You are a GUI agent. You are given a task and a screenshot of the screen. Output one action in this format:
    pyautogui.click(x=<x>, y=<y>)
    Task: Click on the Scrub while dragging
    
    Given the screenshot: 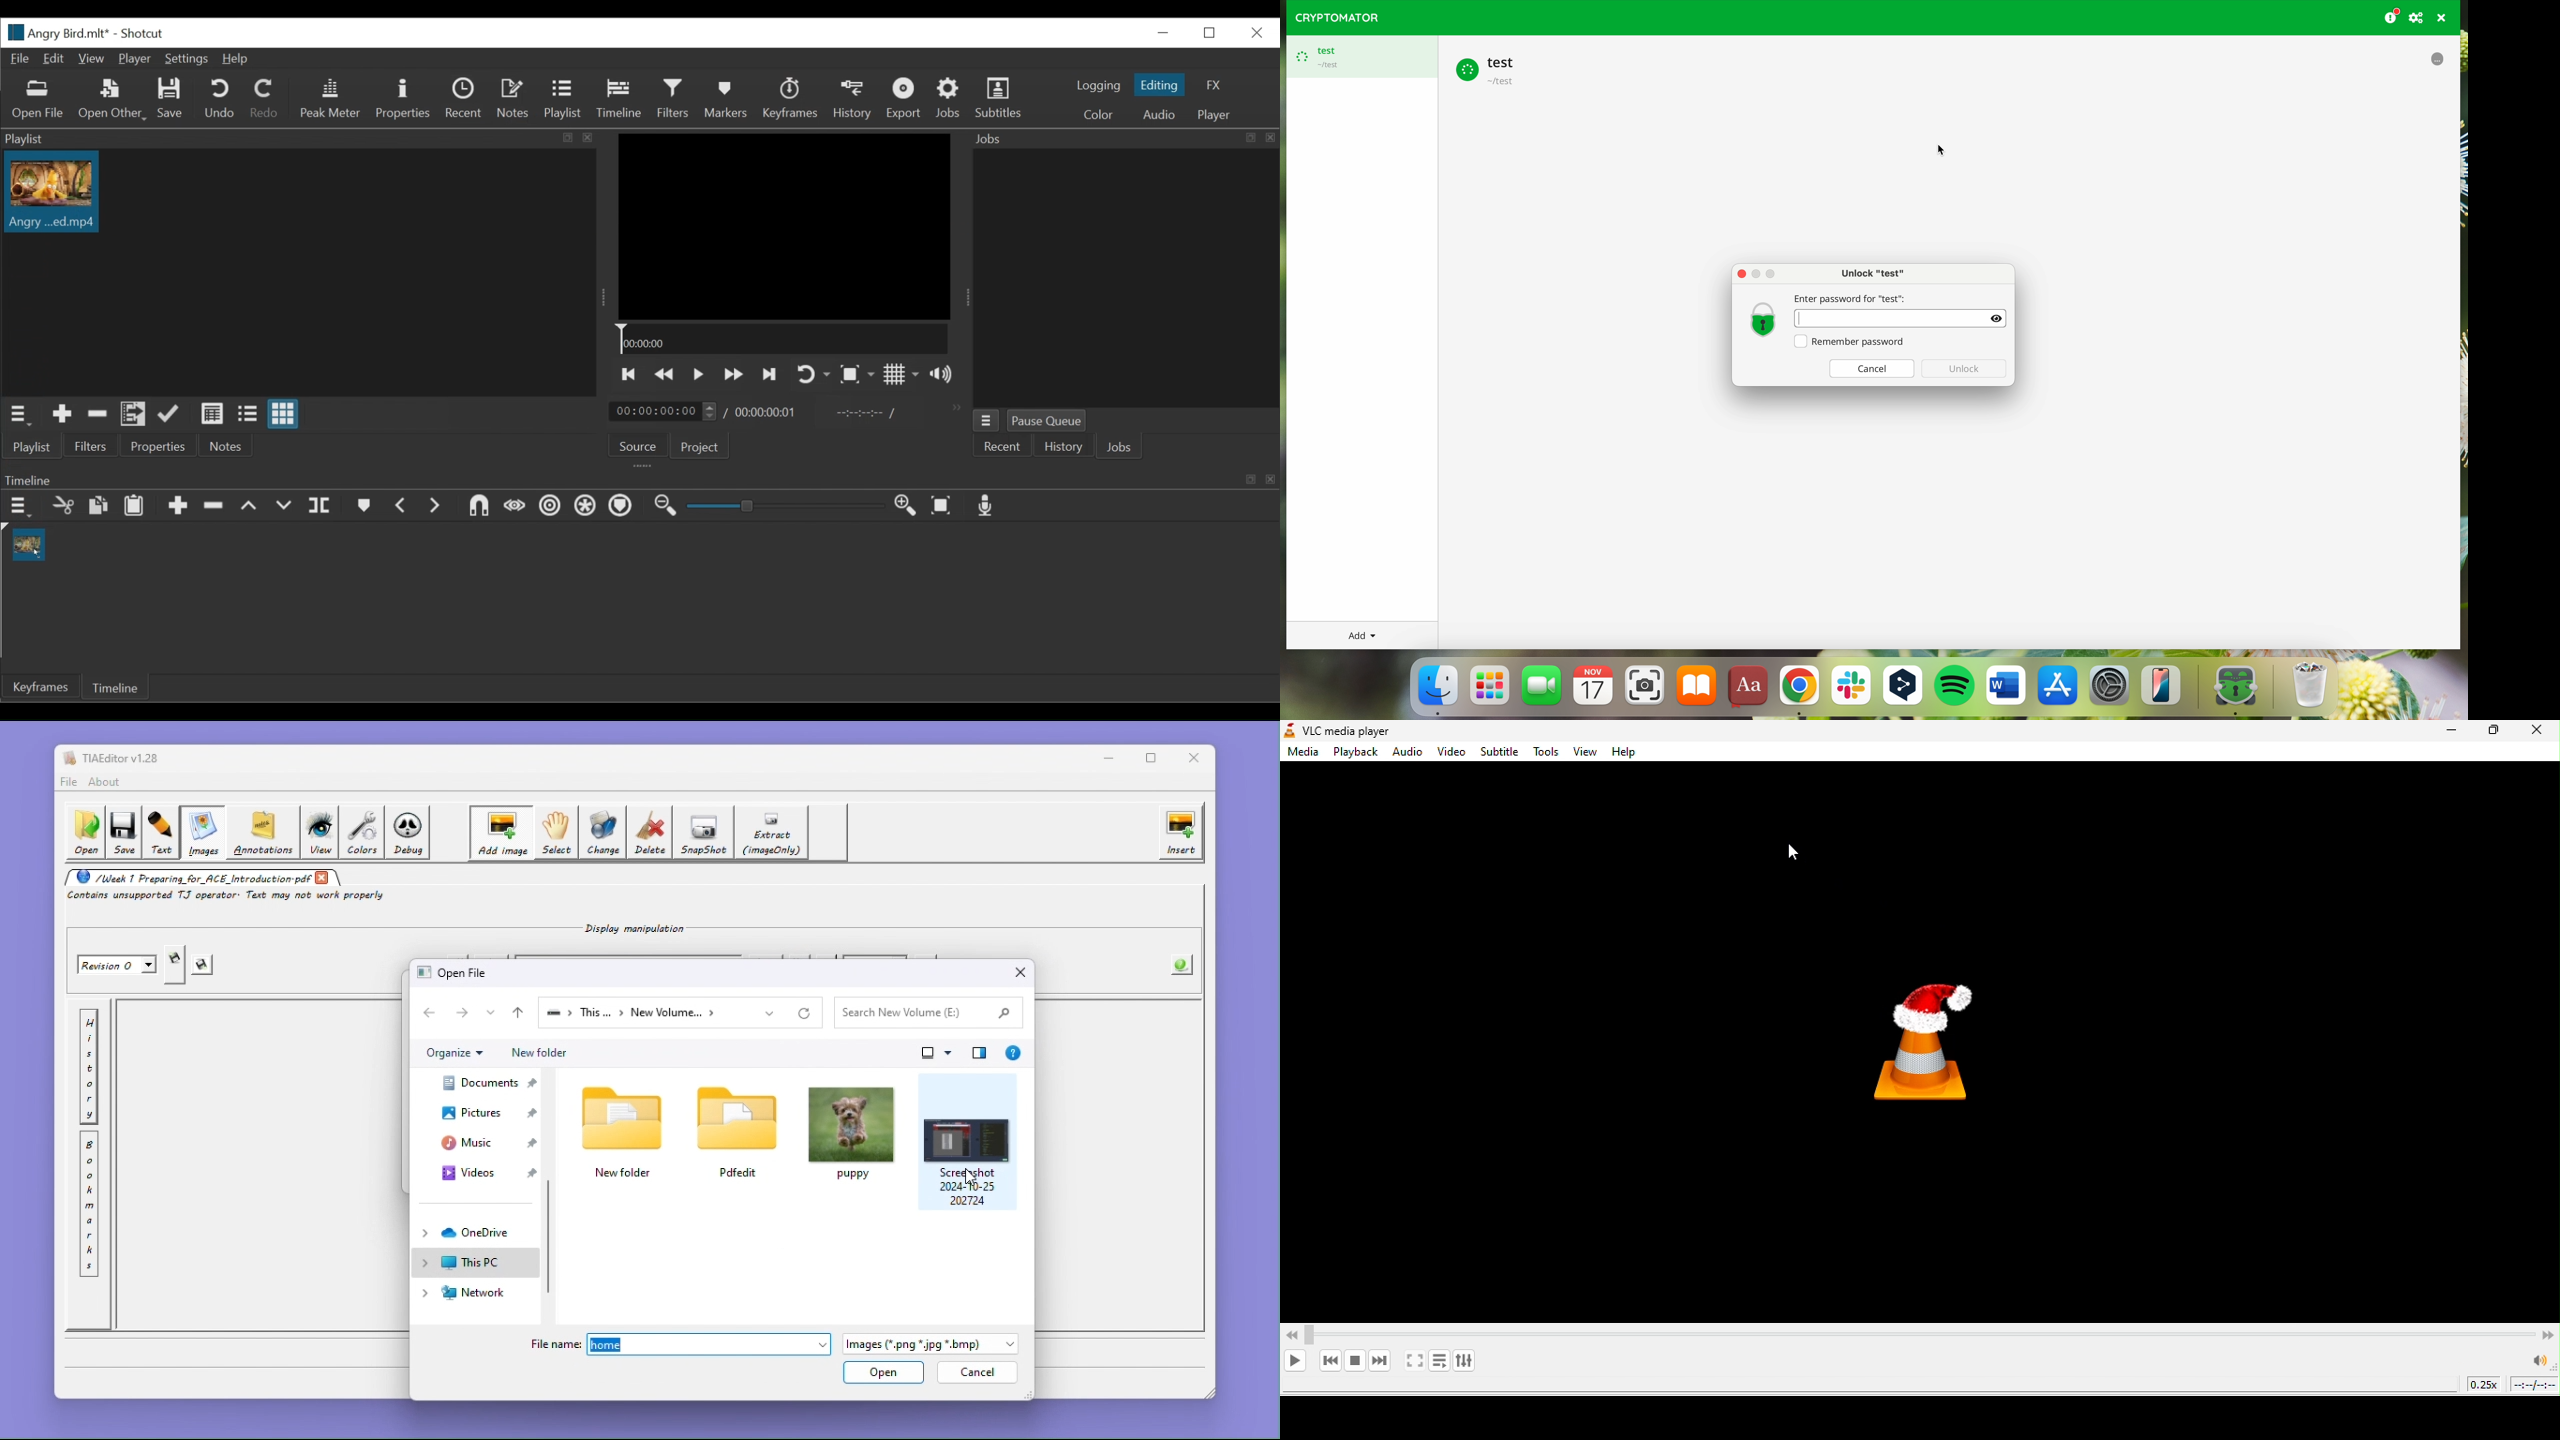 What is the action you would take?
    pyautogui.click(x=515, y=507)
    